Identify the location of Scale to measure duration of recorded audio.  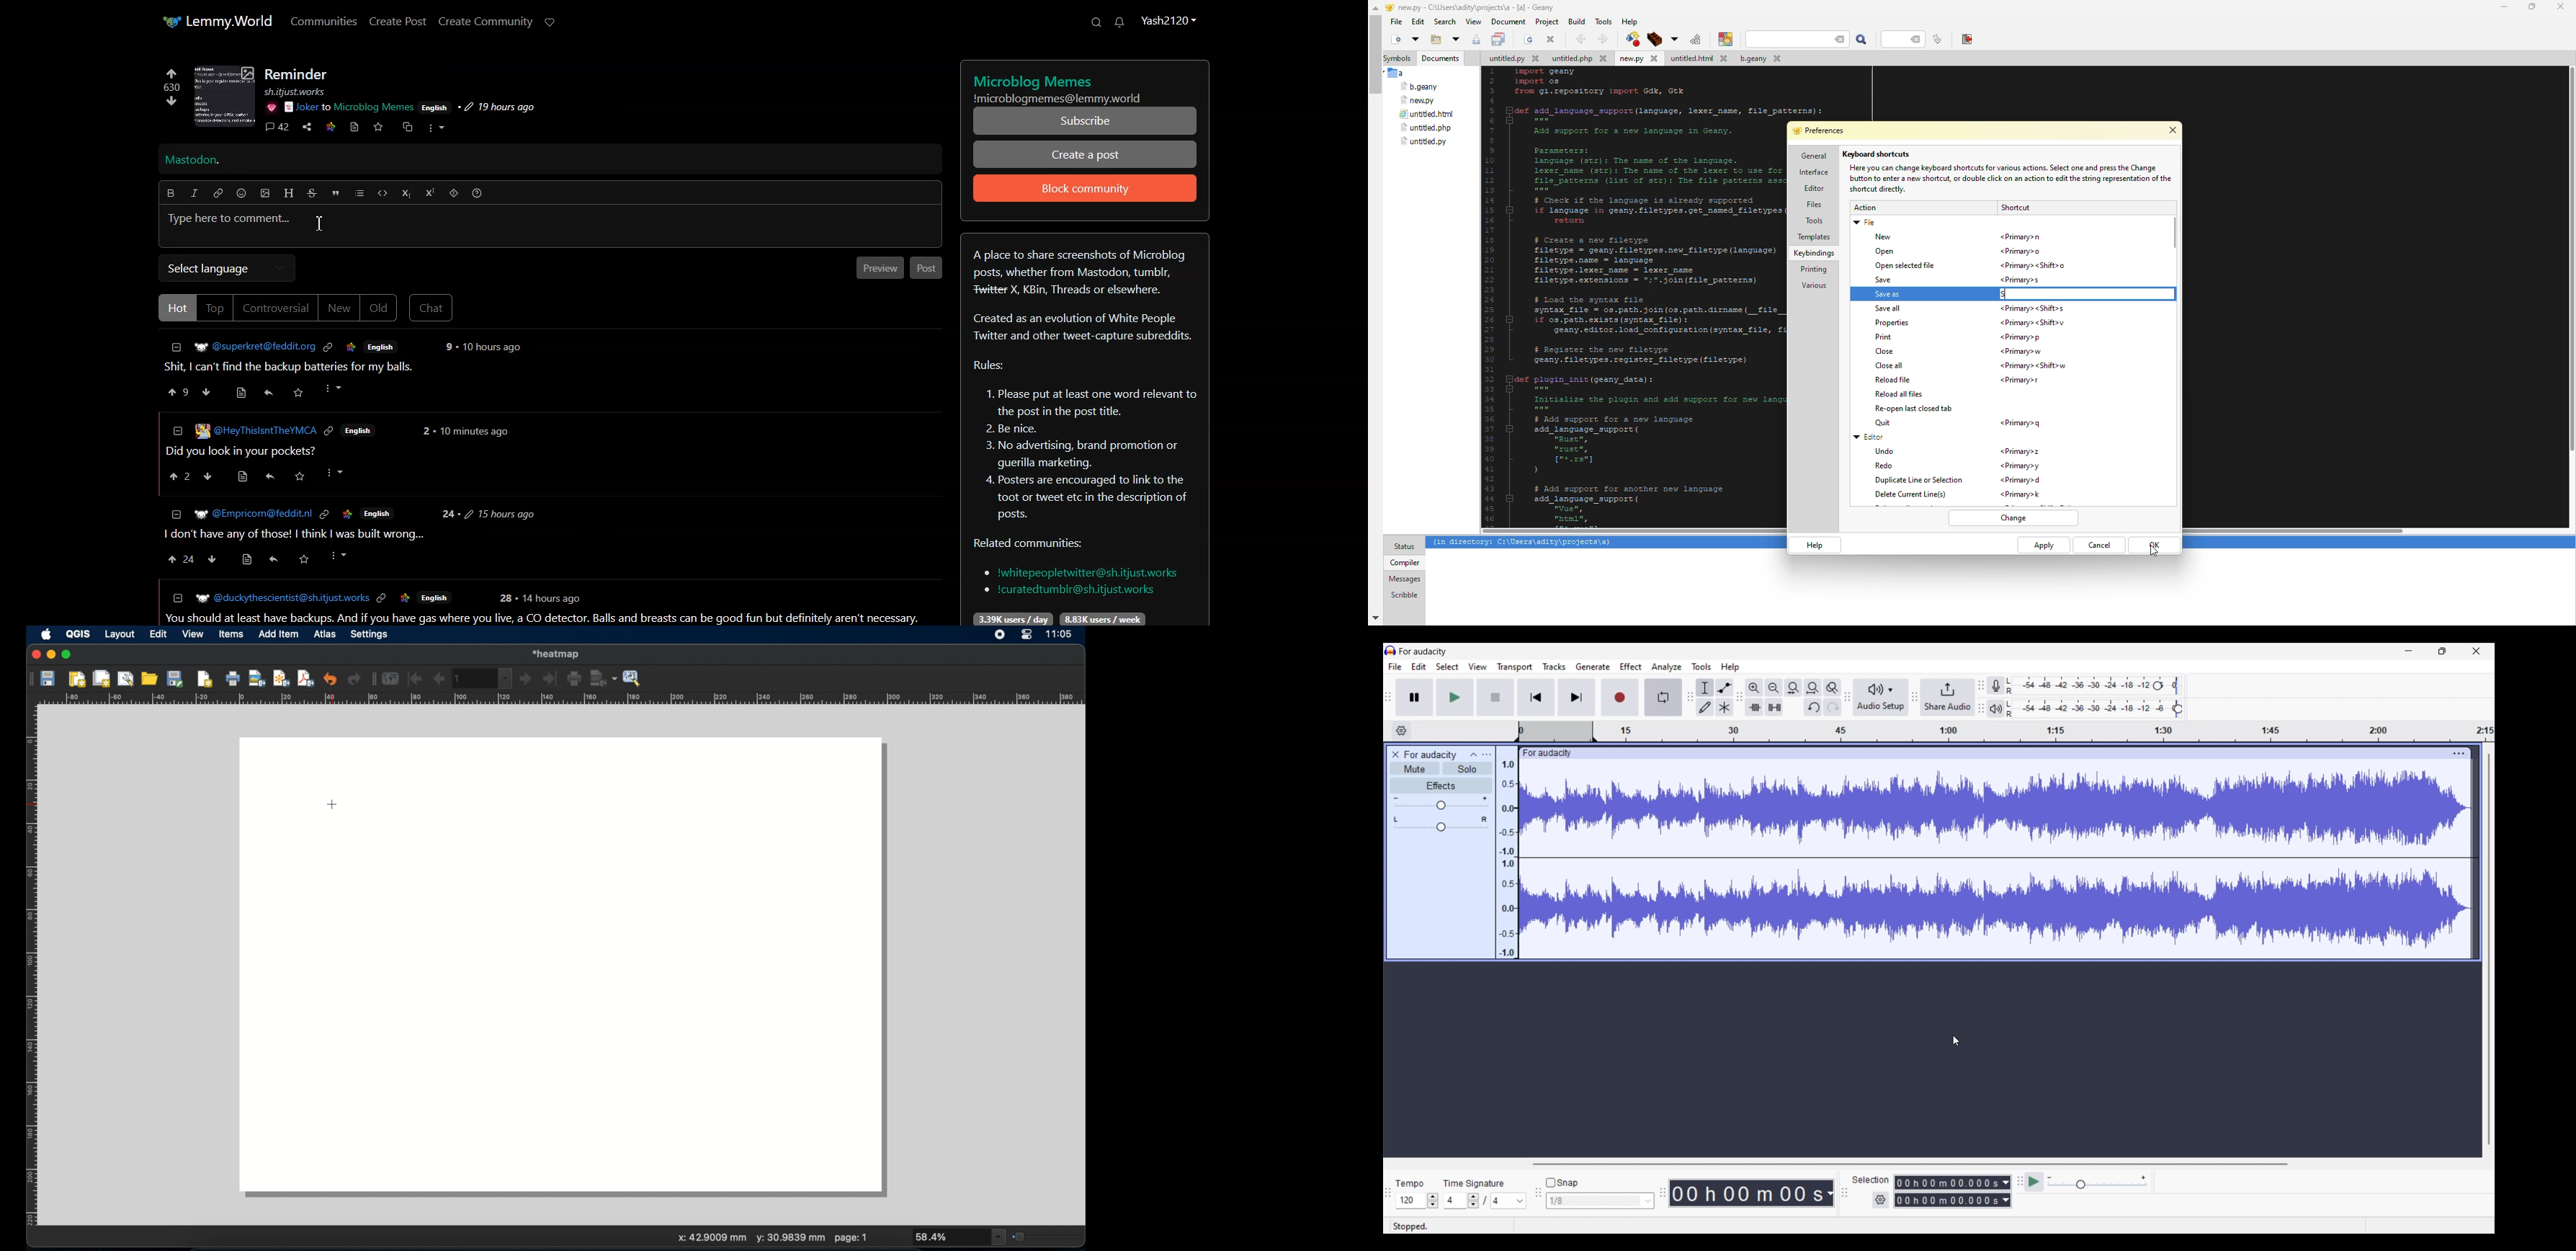
(2005, 732).